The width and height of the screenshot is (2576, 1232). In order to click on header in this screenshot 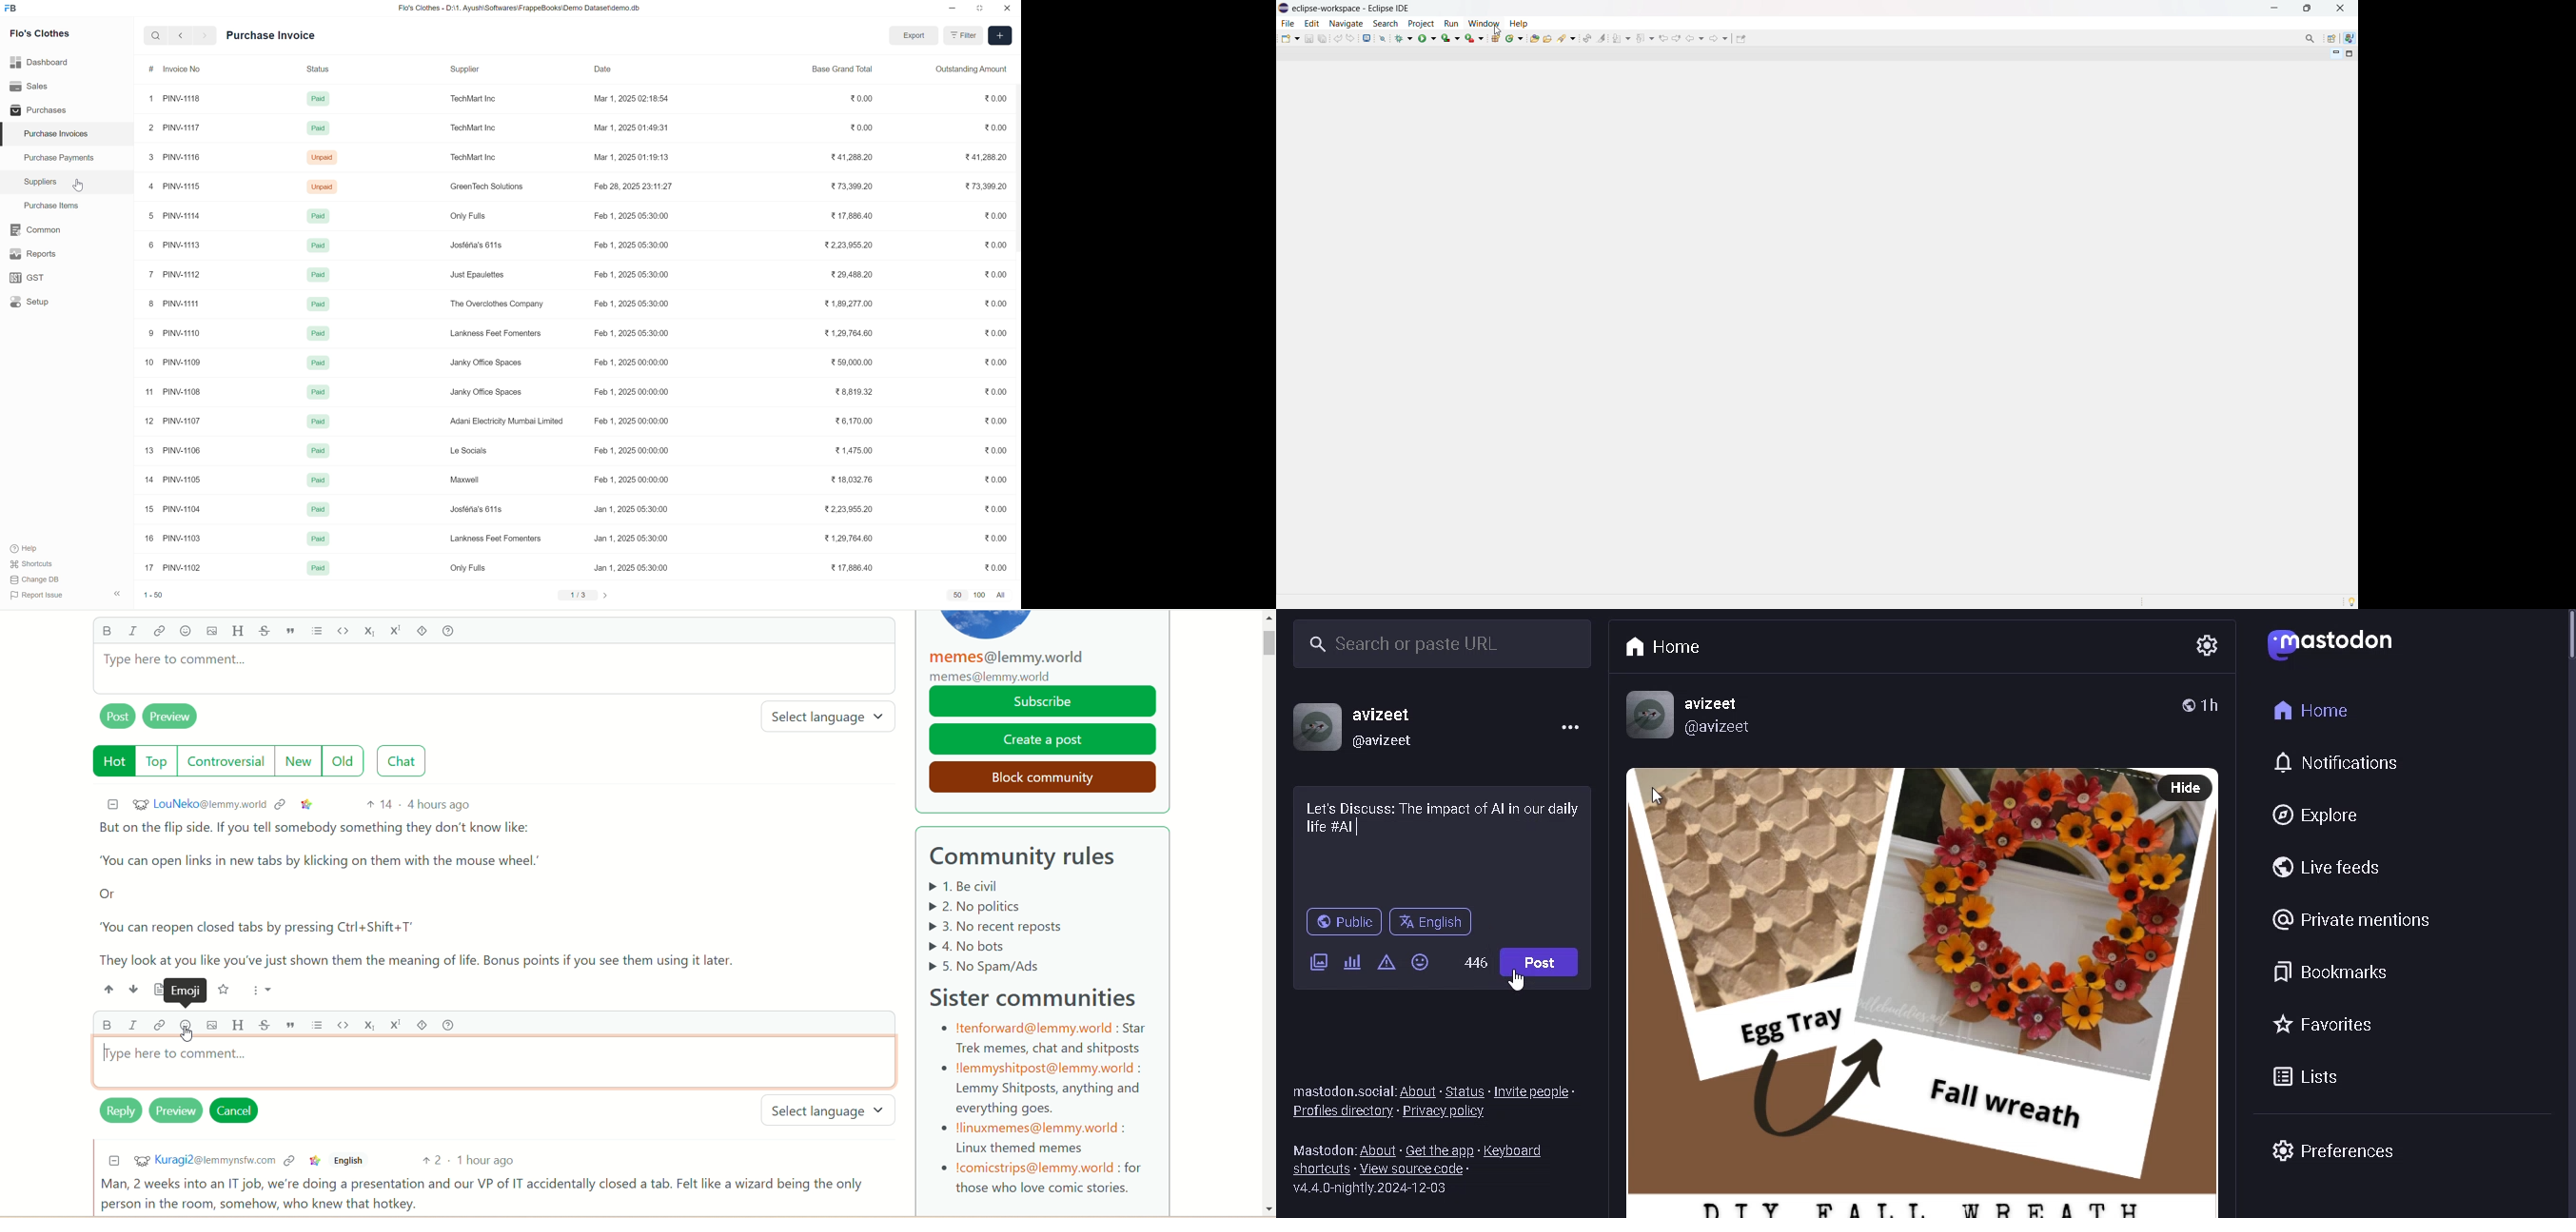, I will do `click(240, 1024)`.